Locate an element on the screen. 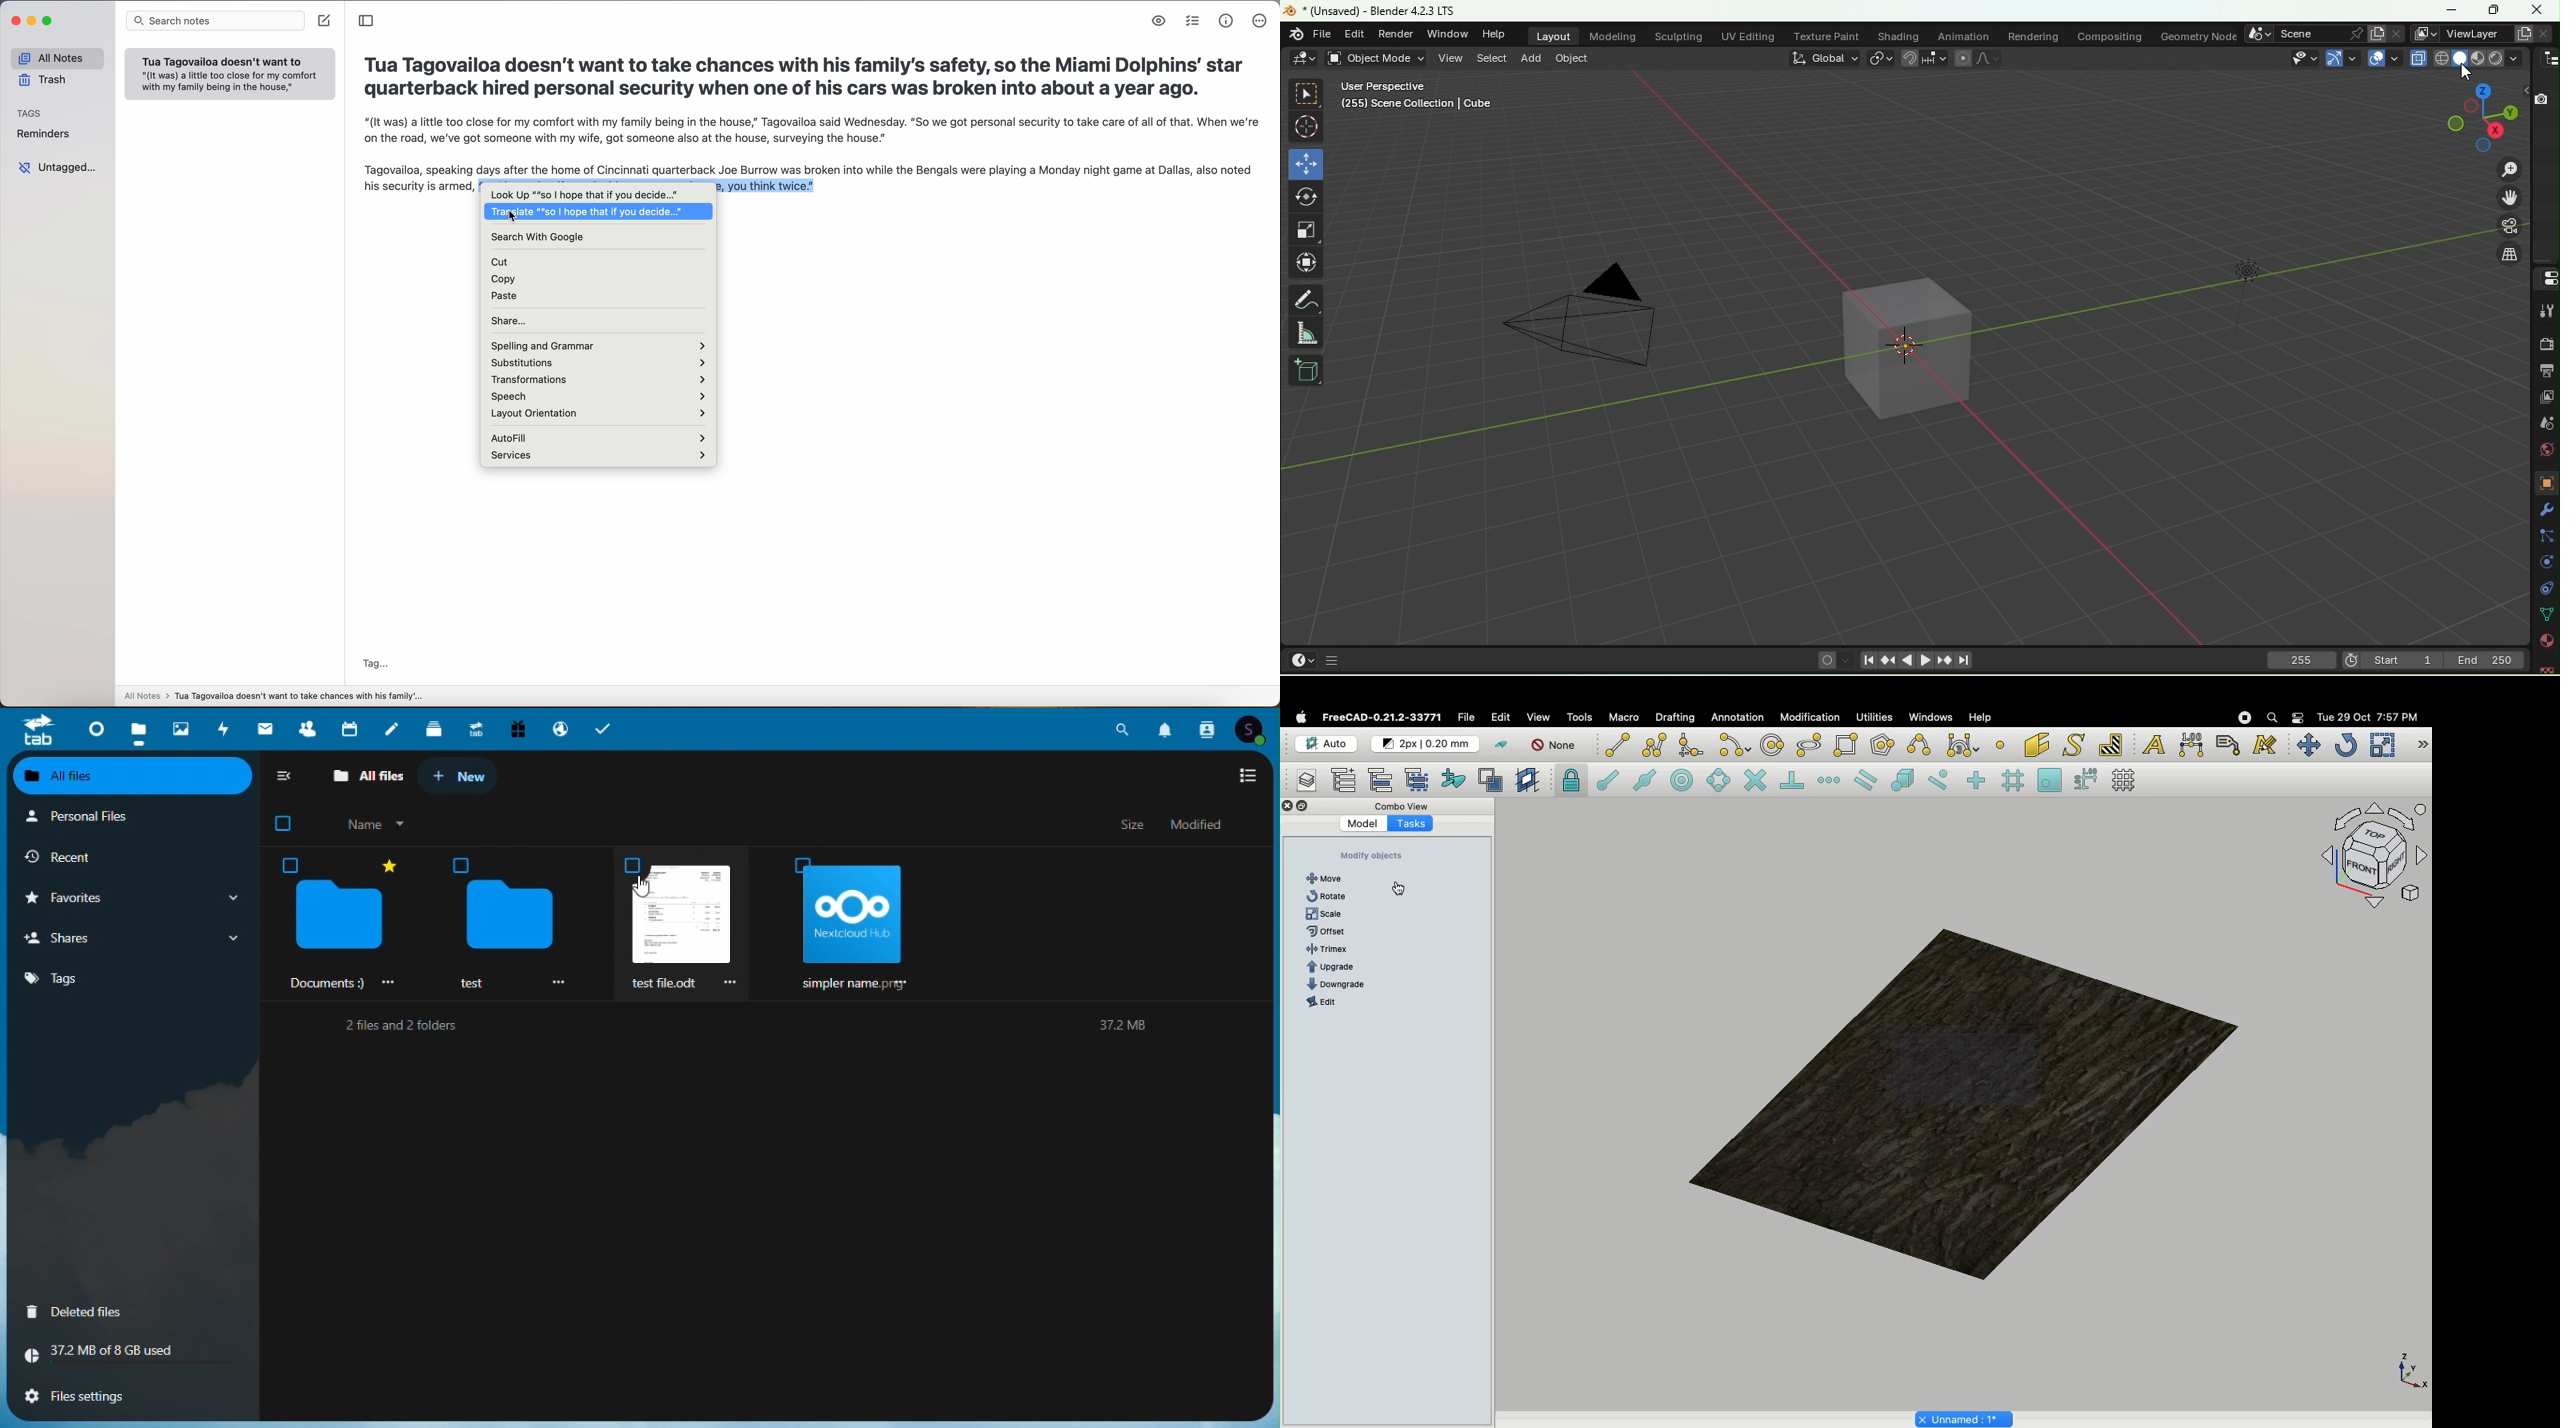  all notes > Tua Tagovailoa doesn't want to take chances with his family'... is located at coordinates (273, 697).